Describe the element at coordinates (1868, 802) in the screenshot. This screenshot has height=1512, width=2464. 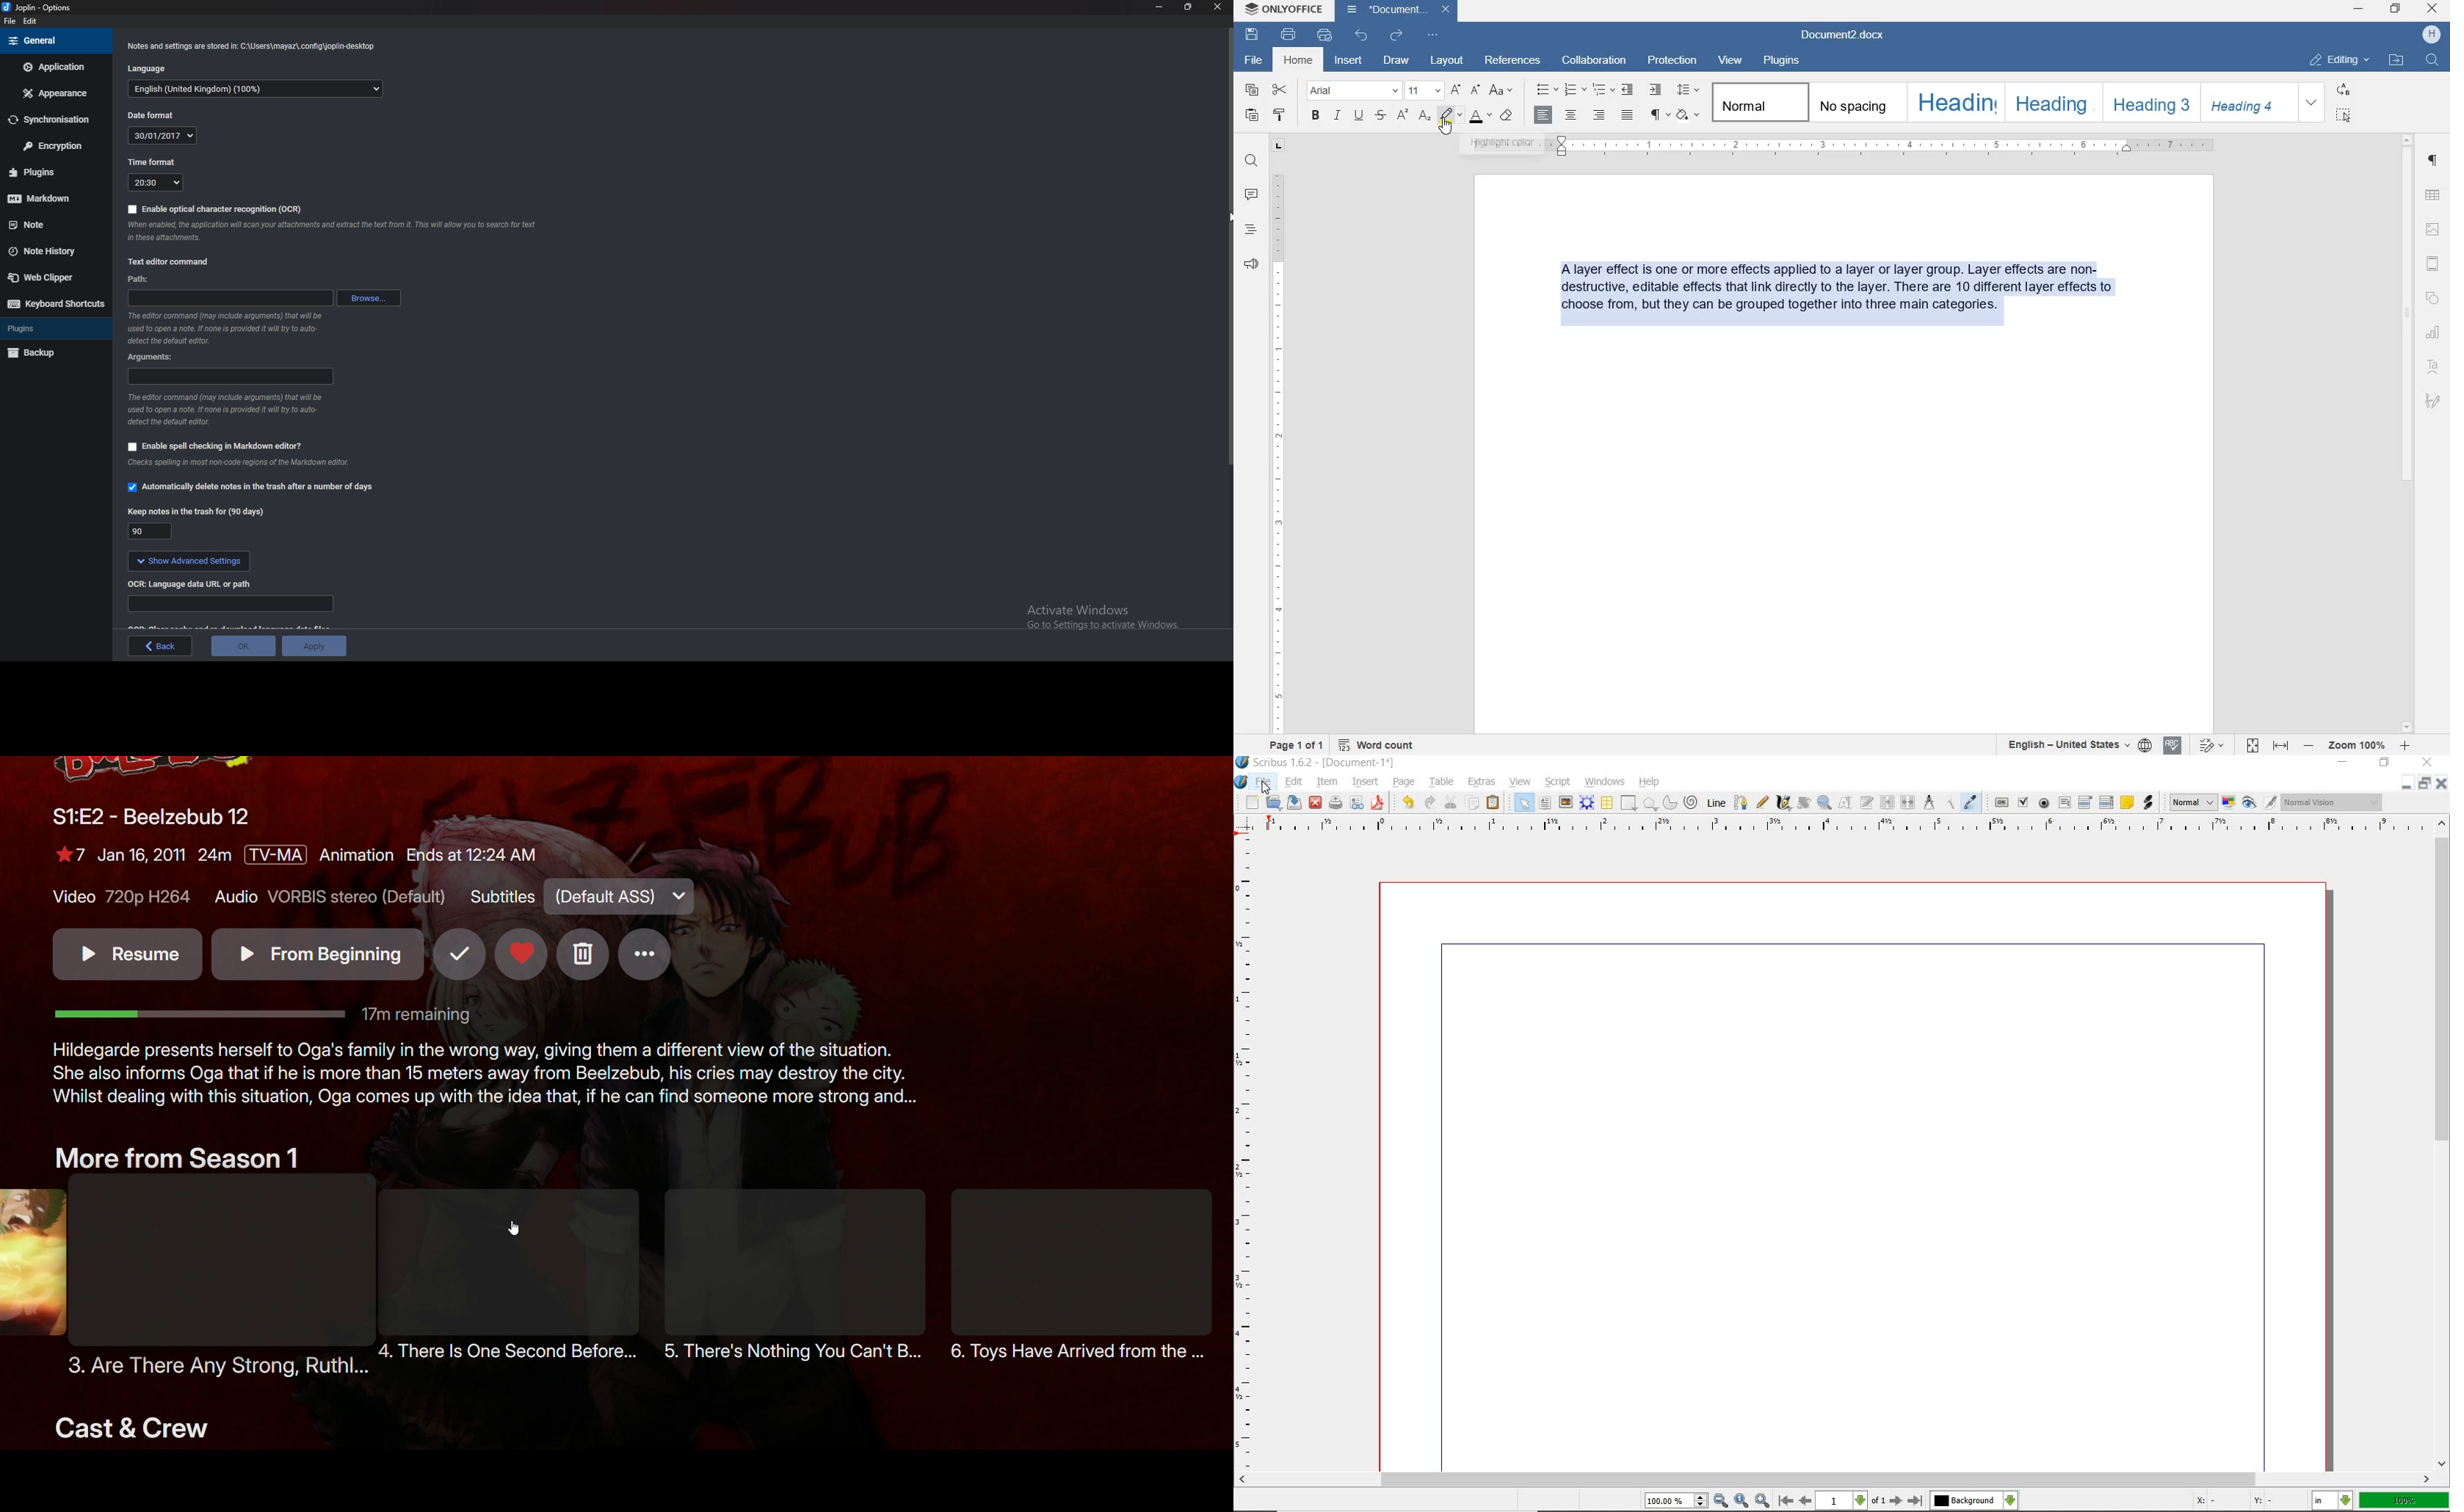
I see `edit text with story editor` at that location.